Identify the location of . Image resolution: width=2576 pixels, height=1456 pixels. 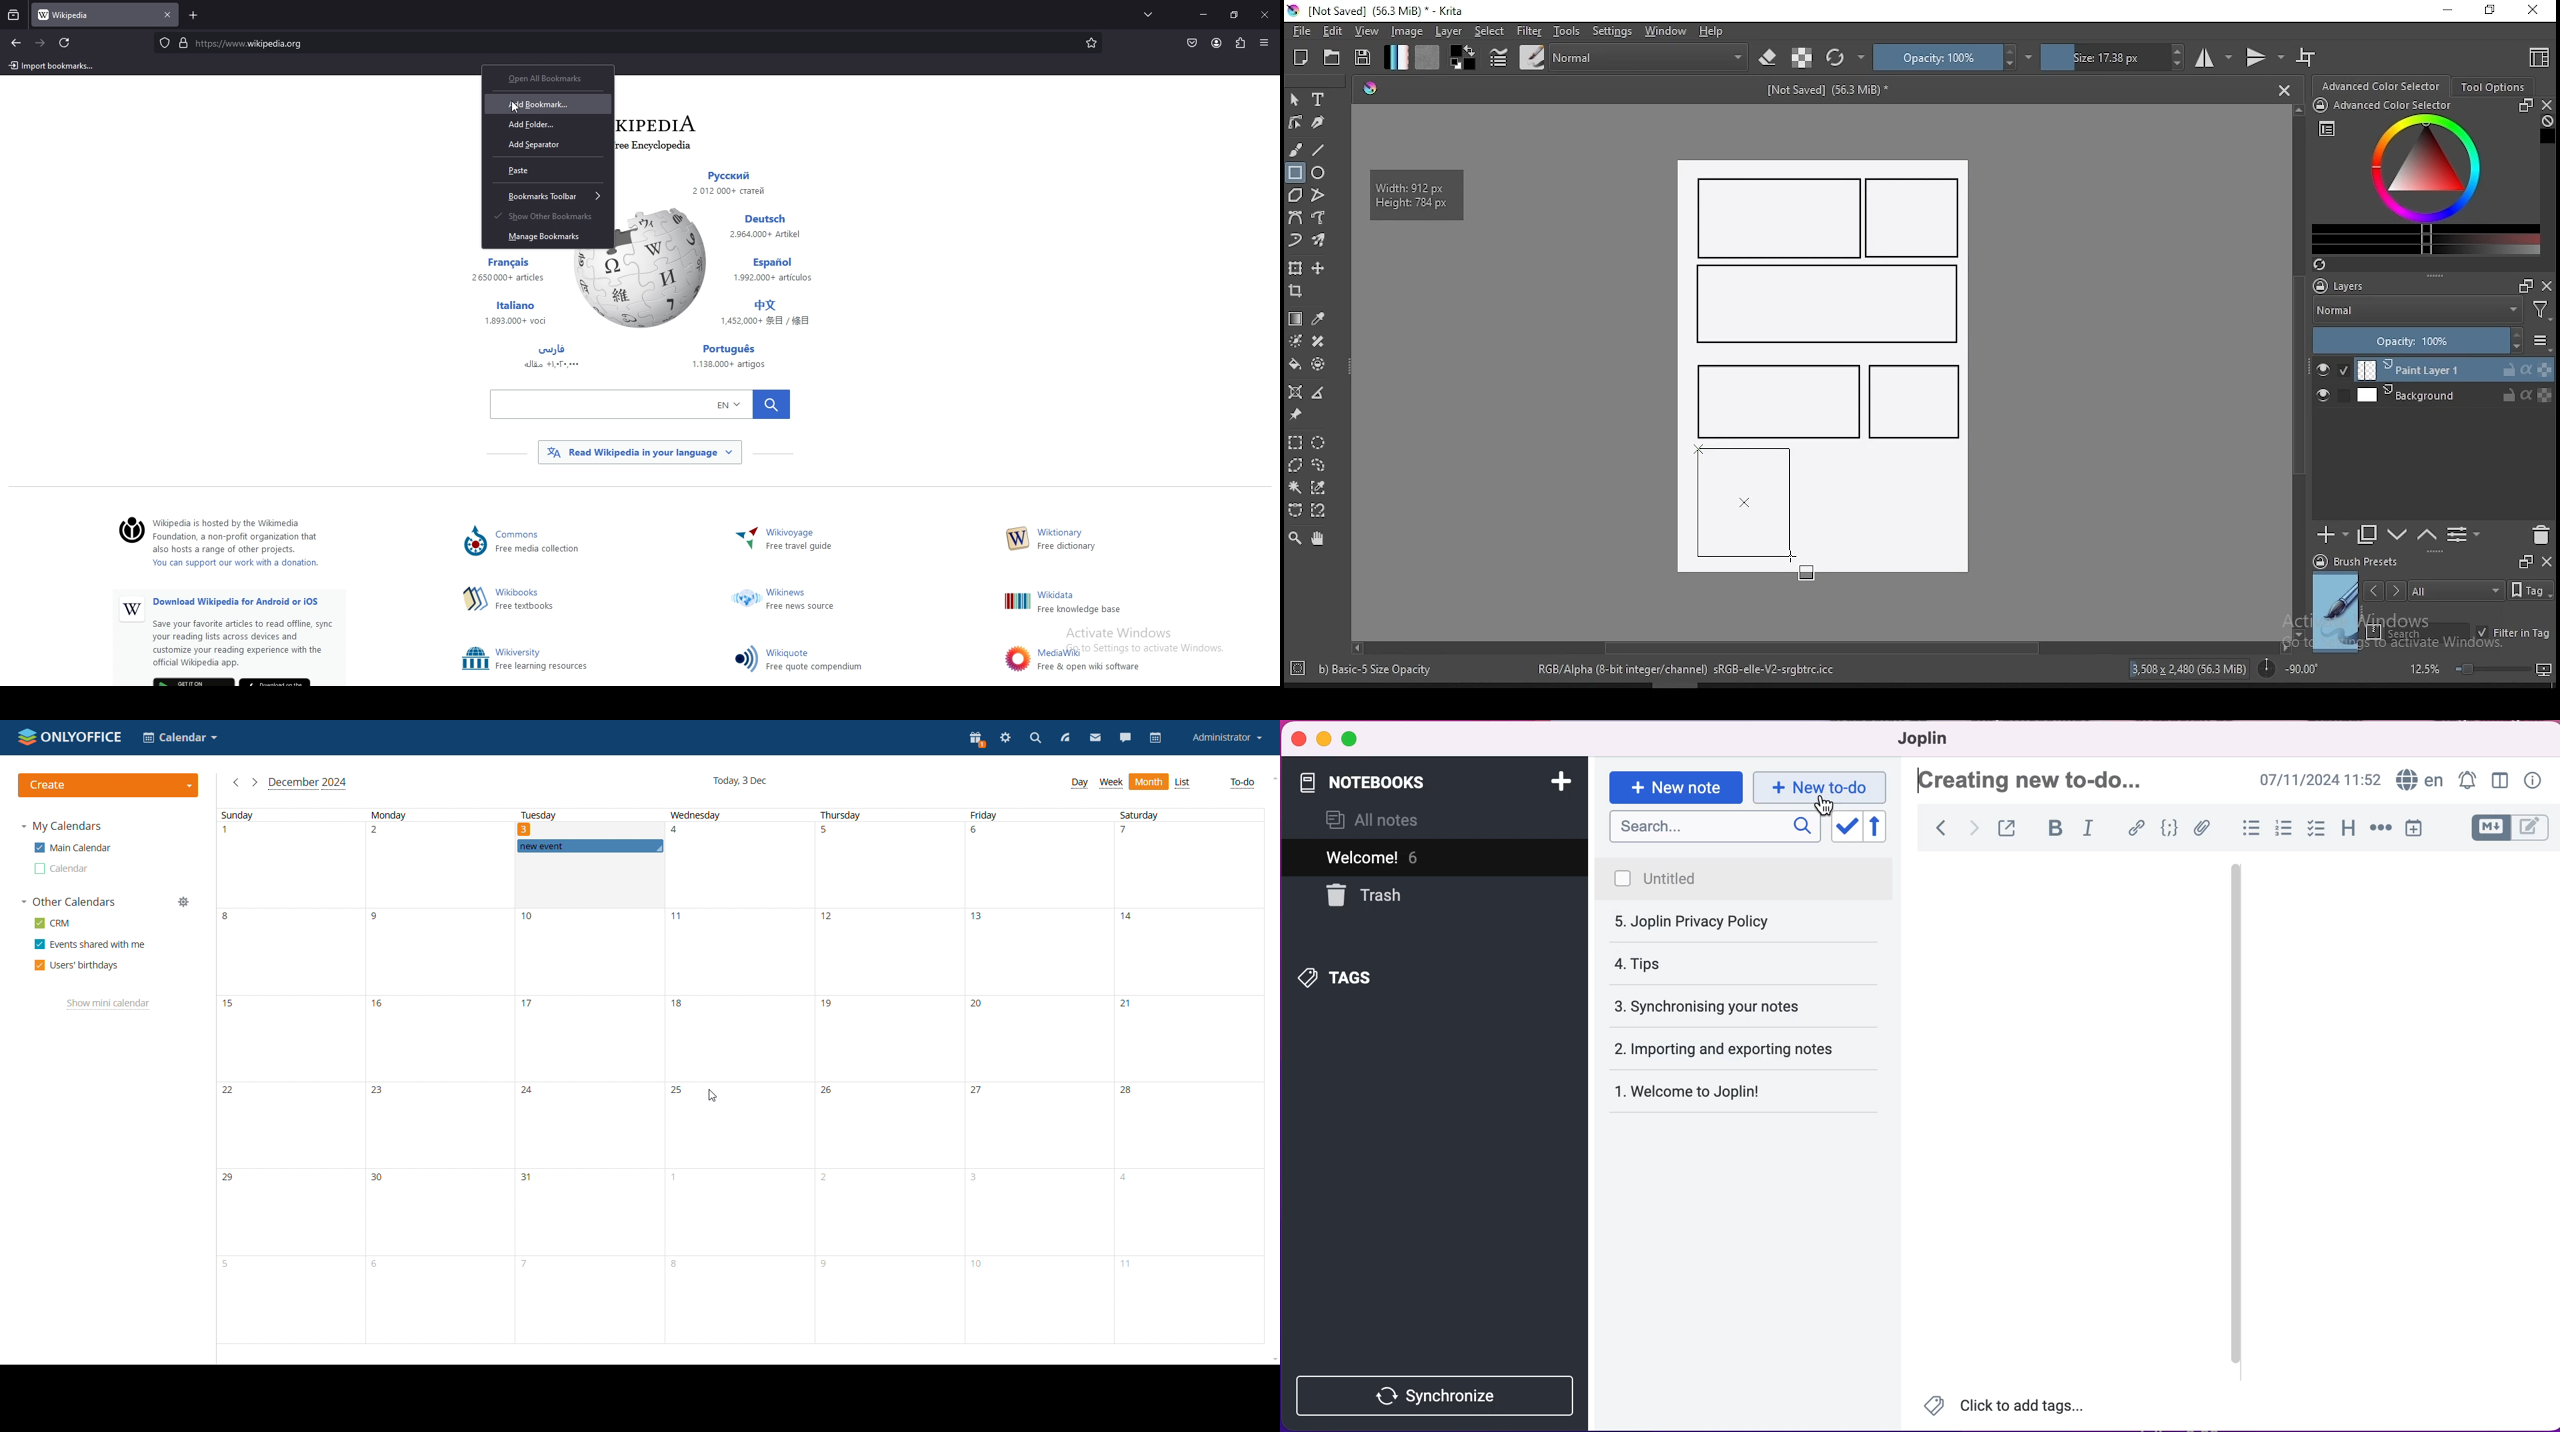
(1018, 539).